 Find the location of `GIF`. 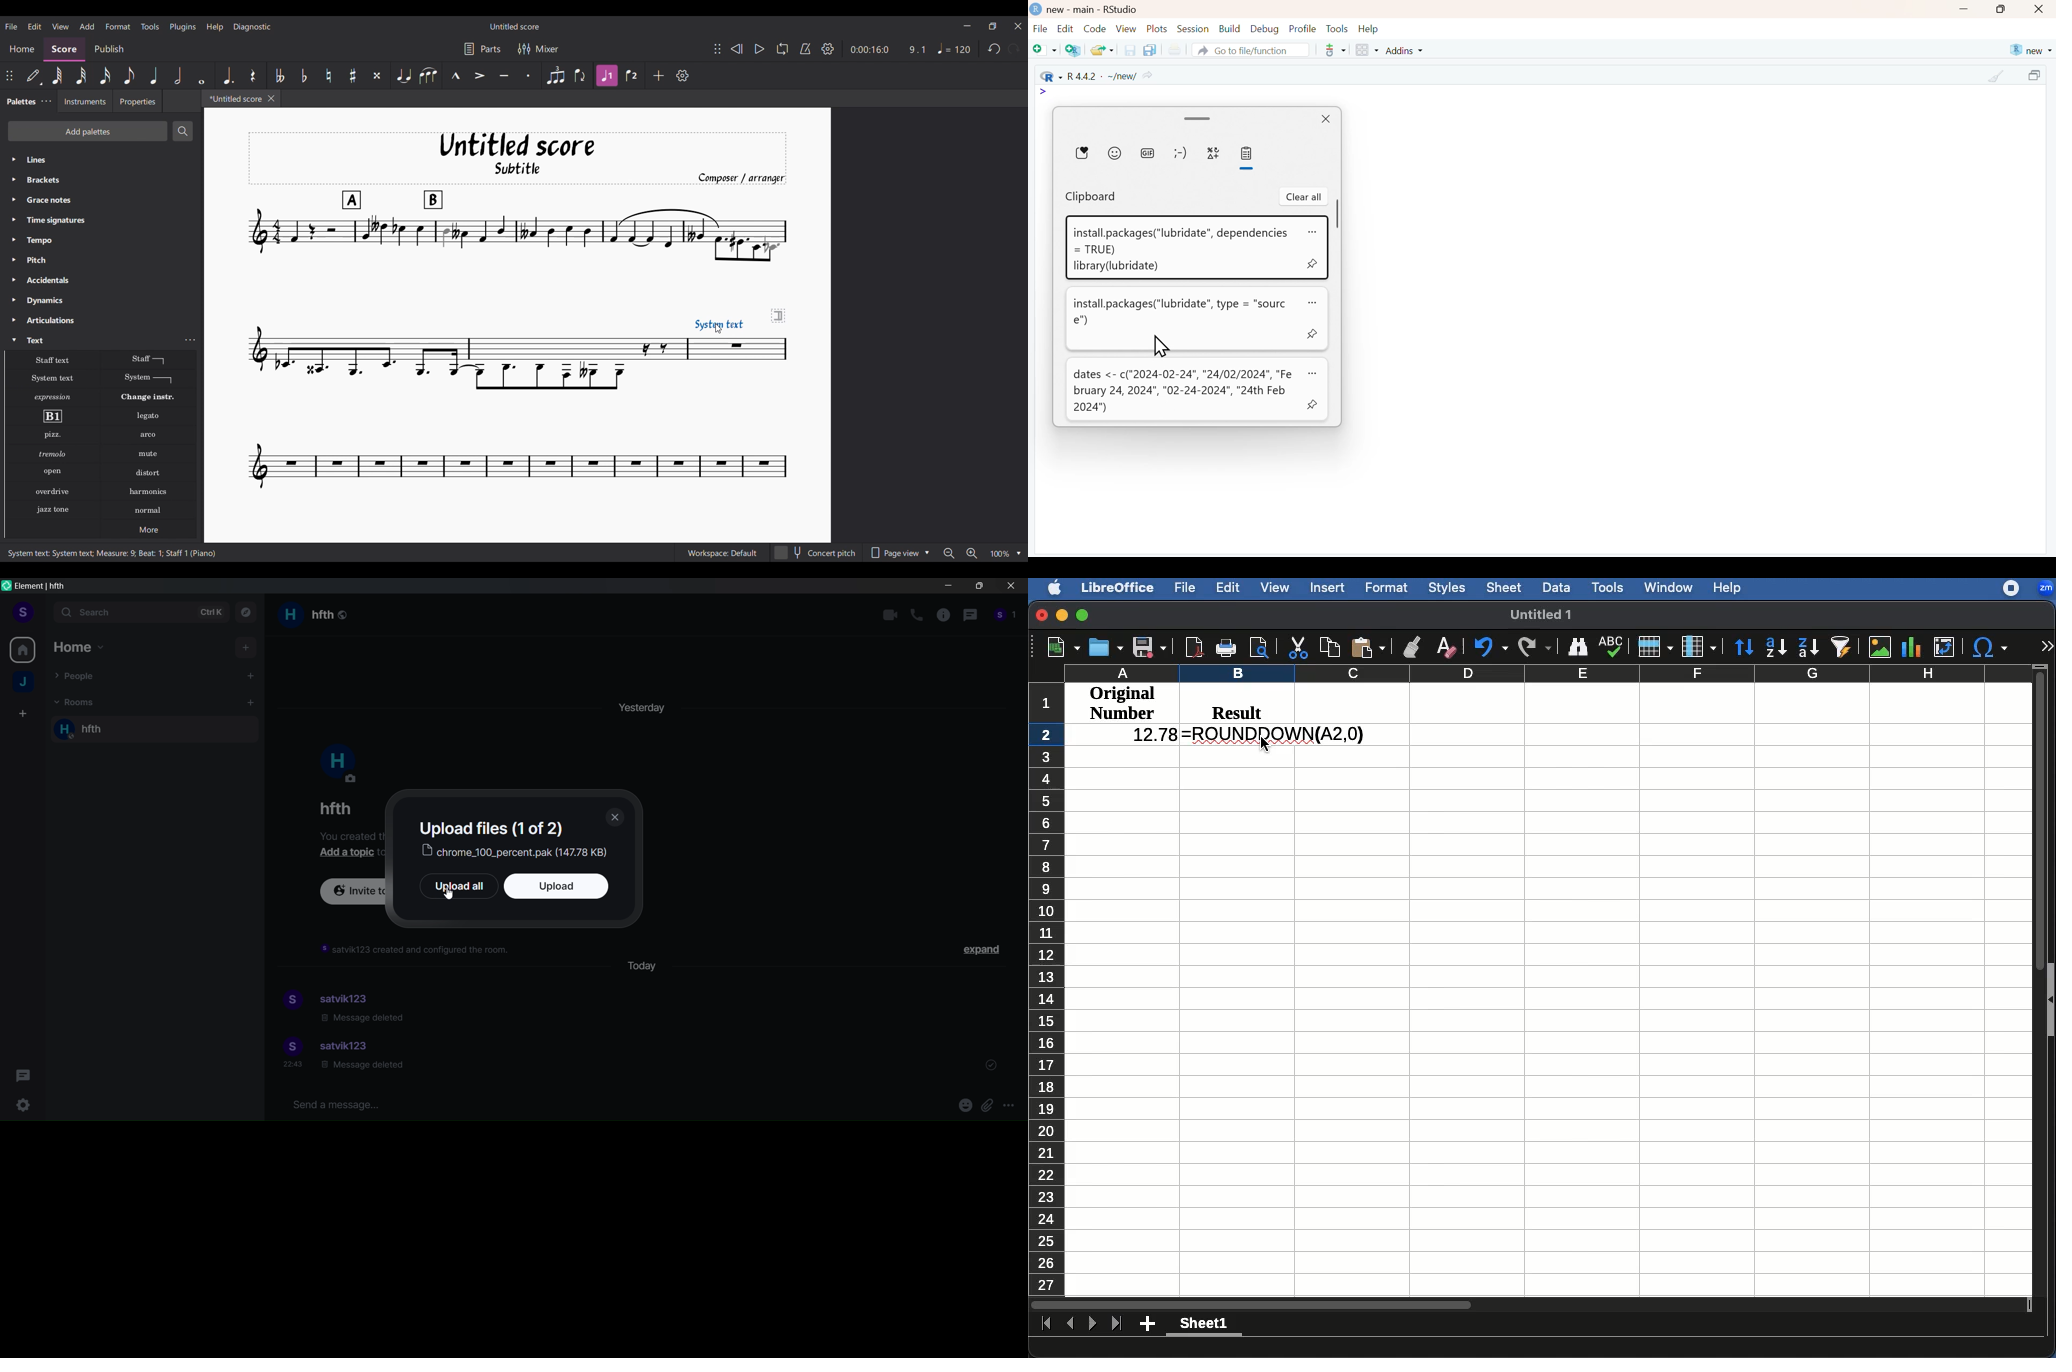

GIF is located at coordinates (1147, 153).